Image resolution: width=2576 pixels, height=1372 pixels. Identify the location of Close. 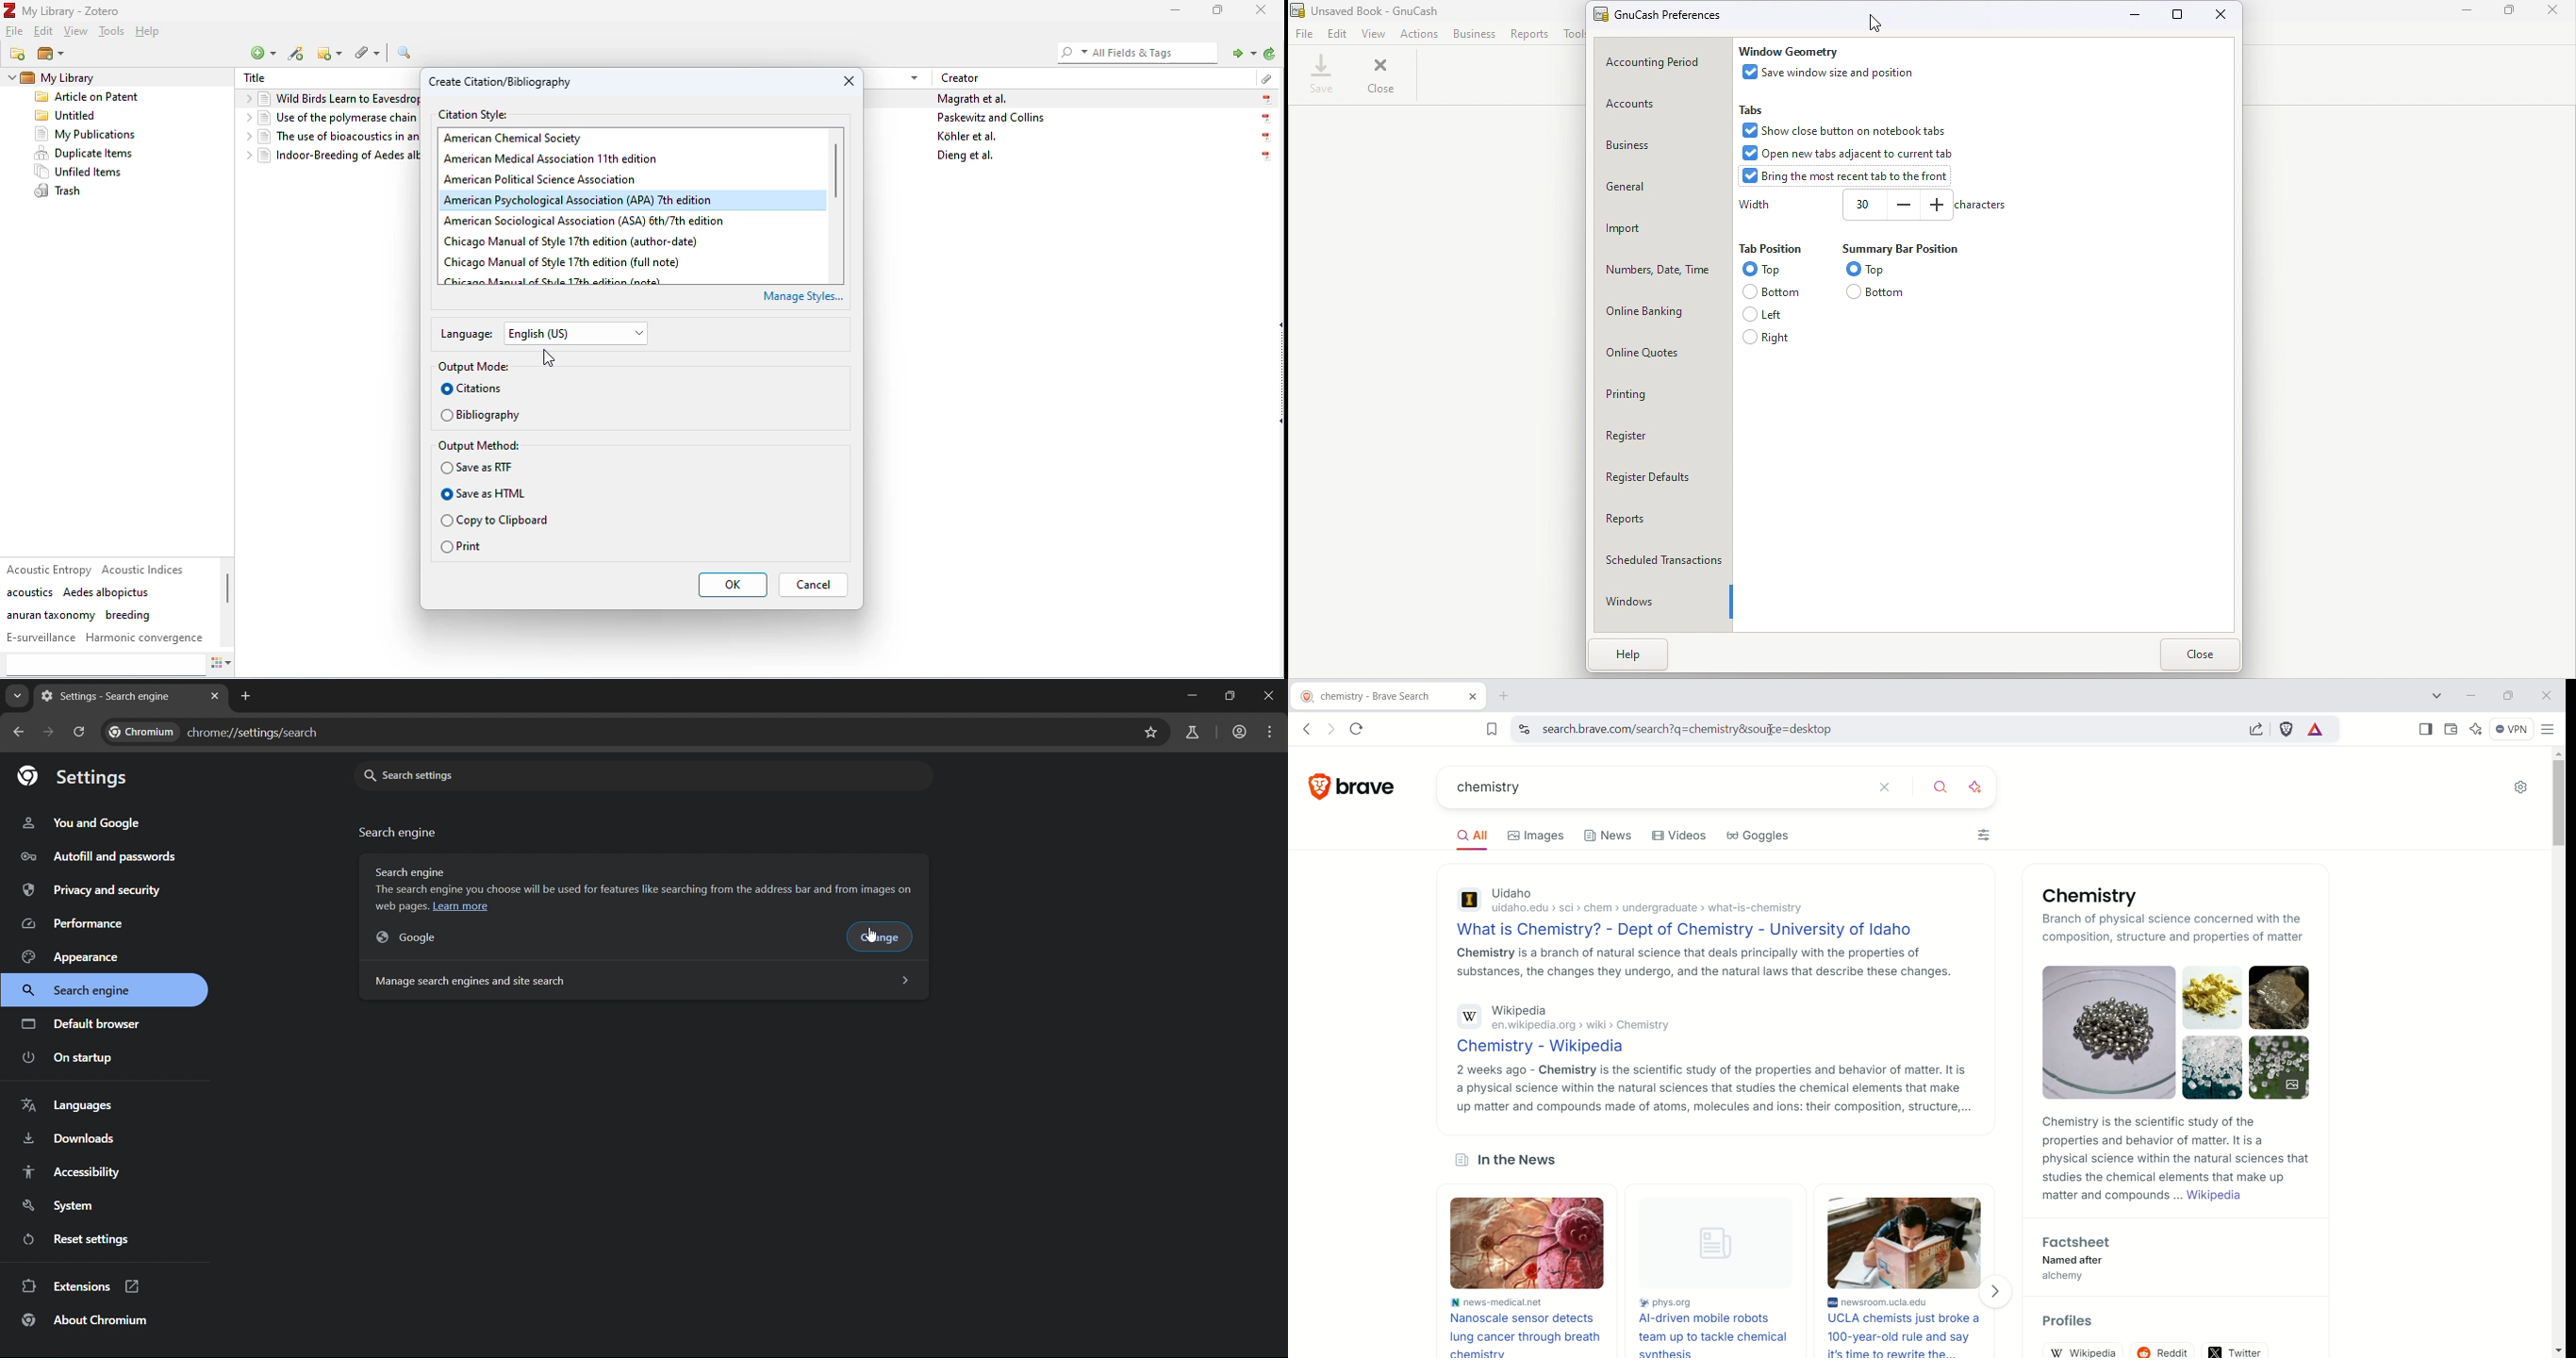
(2552, 11).